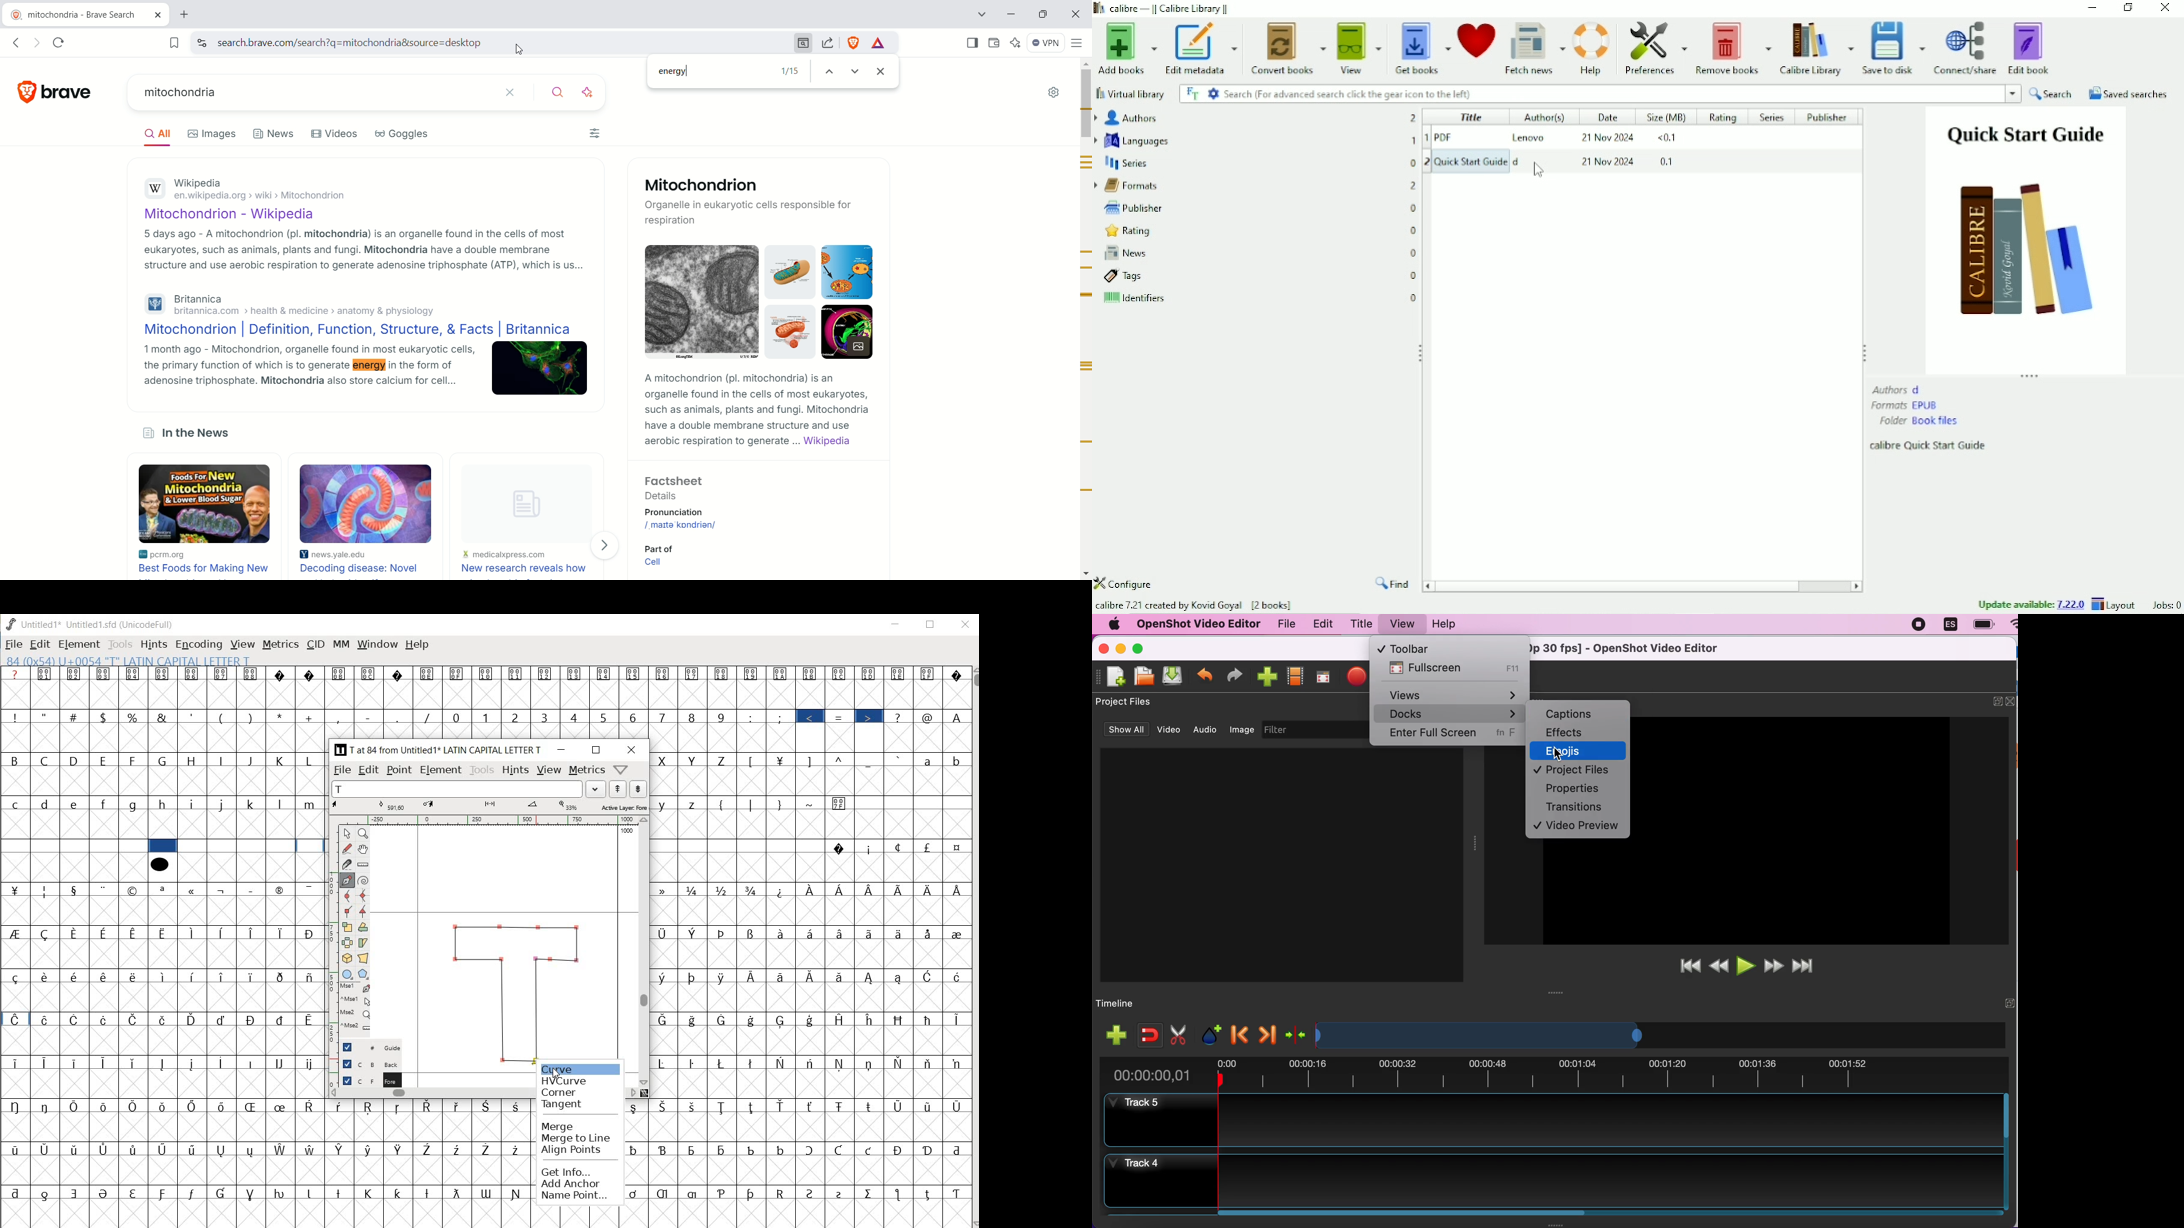 Image resolution: width=2184 pixels, height=1232 pixels. Describe the element at coordinates (2031, 604) in the screenshot. I see `Update available` at that location.